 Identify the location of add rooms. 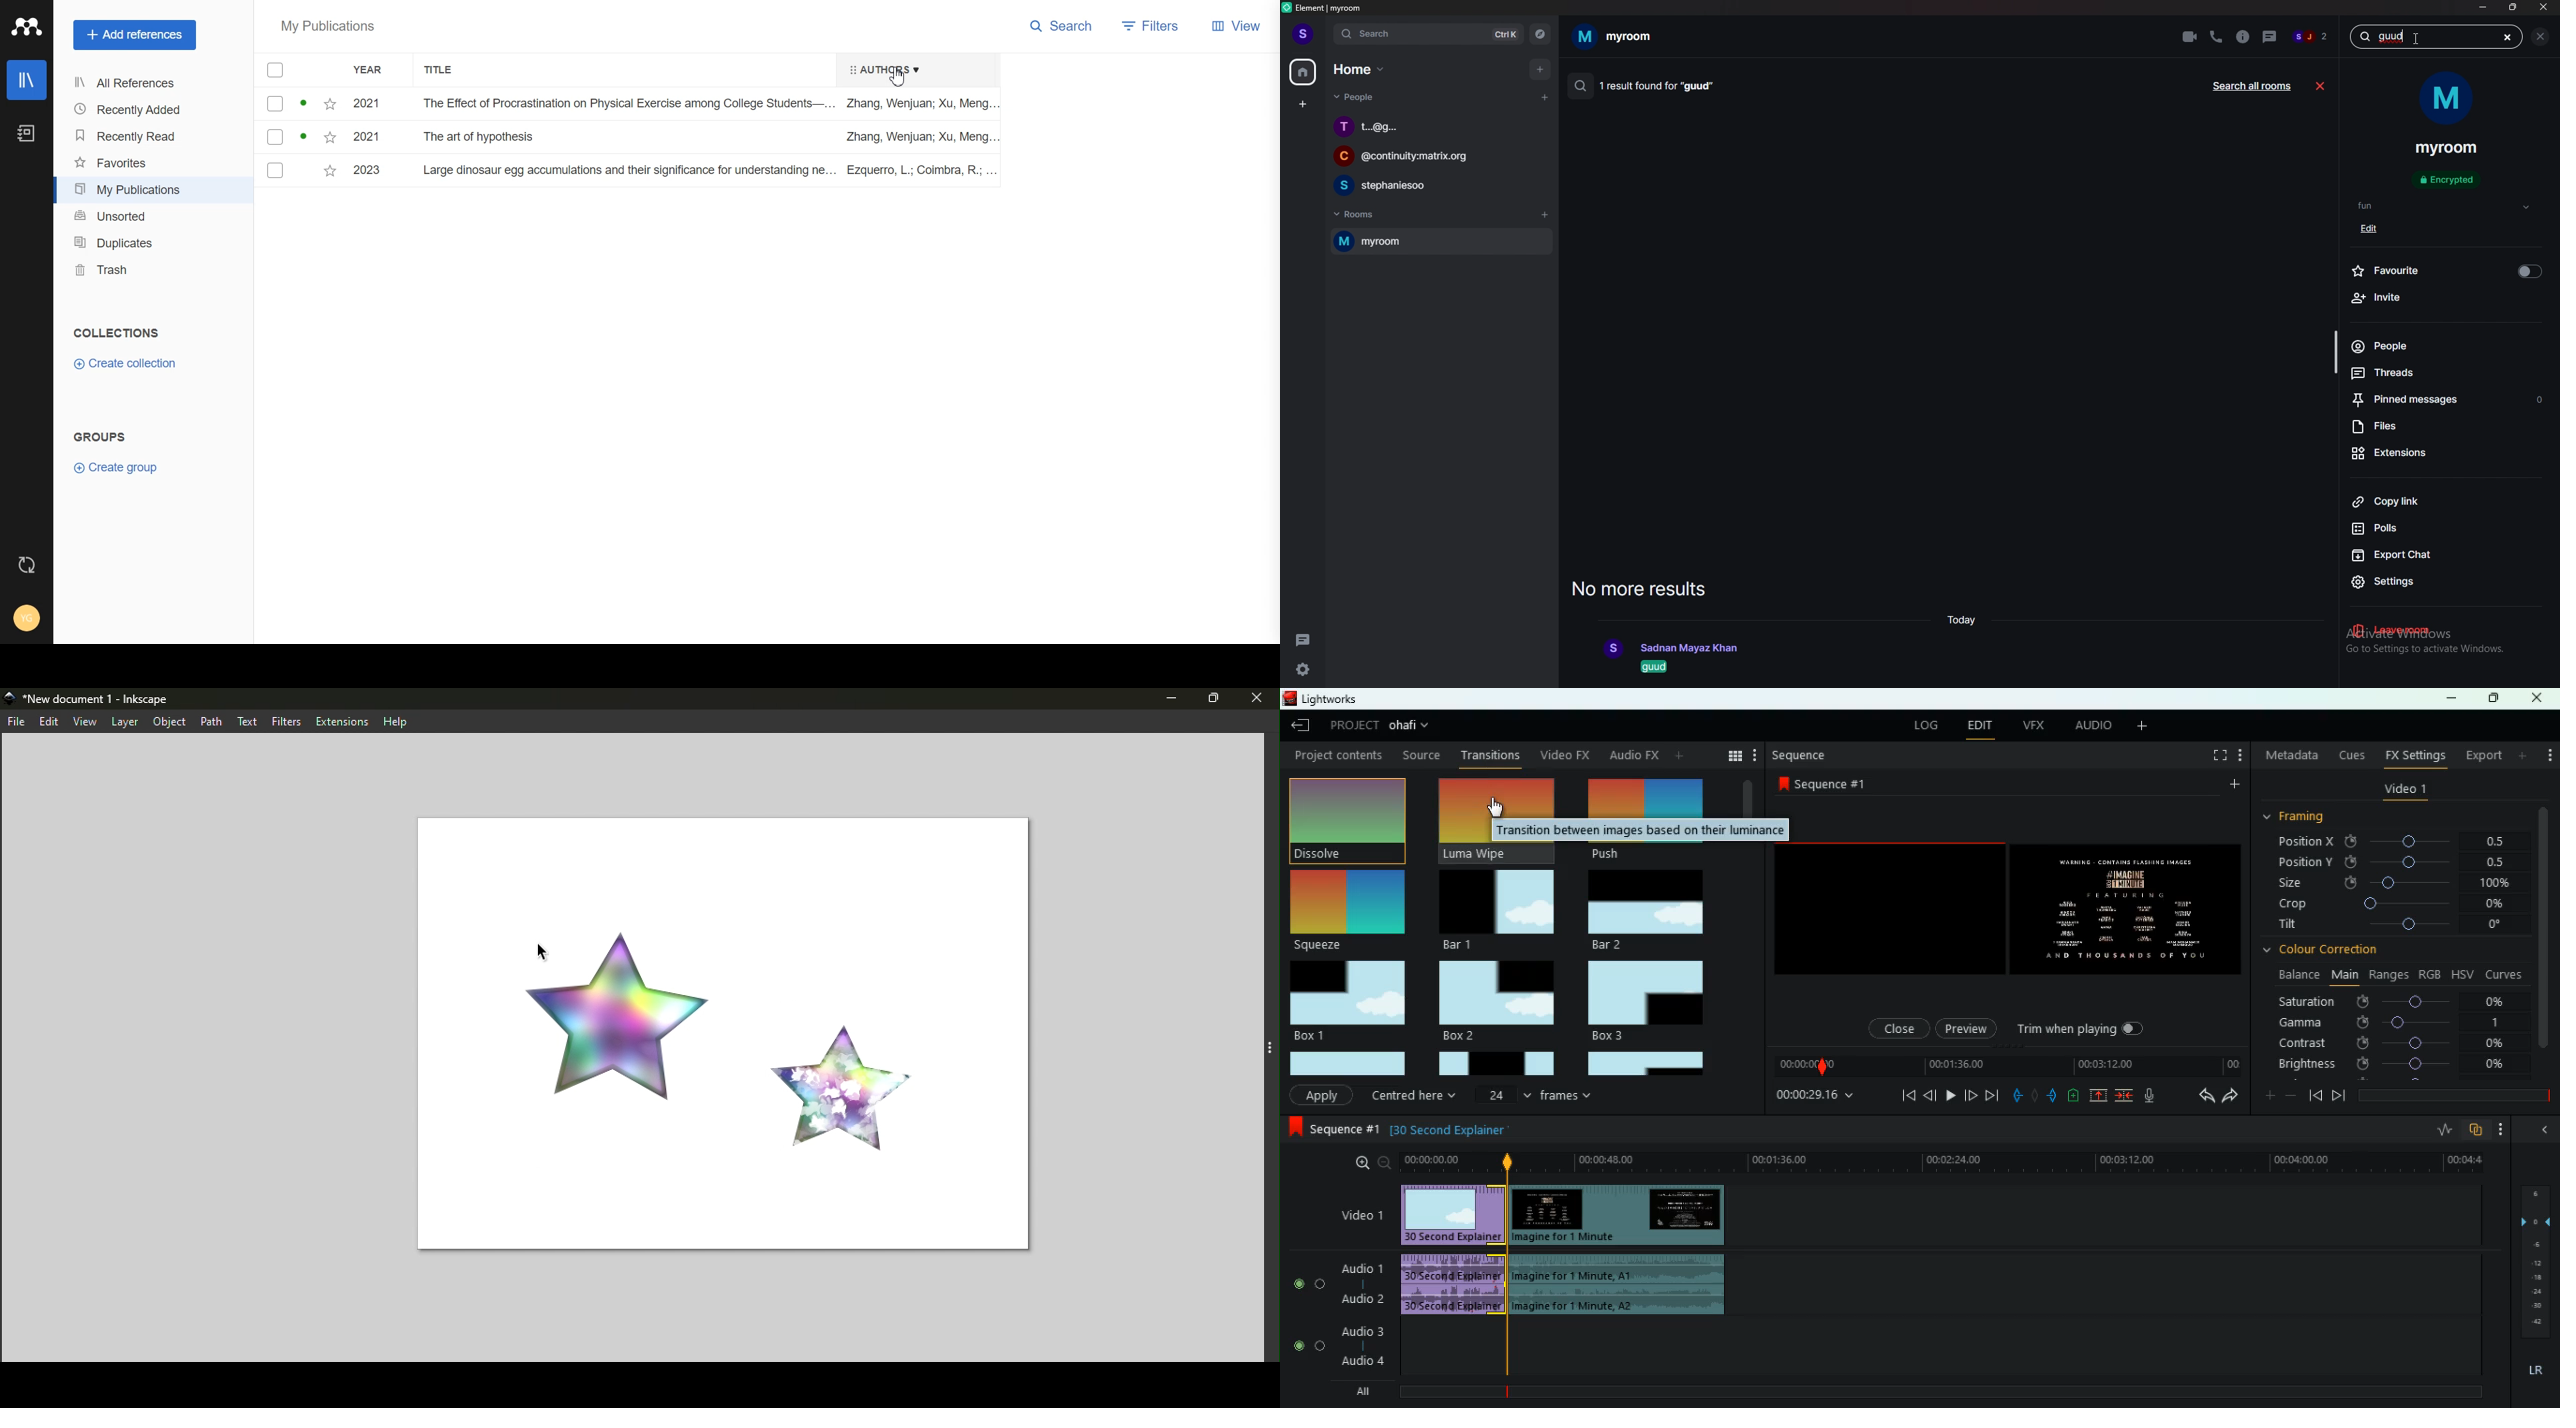
(1545, 217).